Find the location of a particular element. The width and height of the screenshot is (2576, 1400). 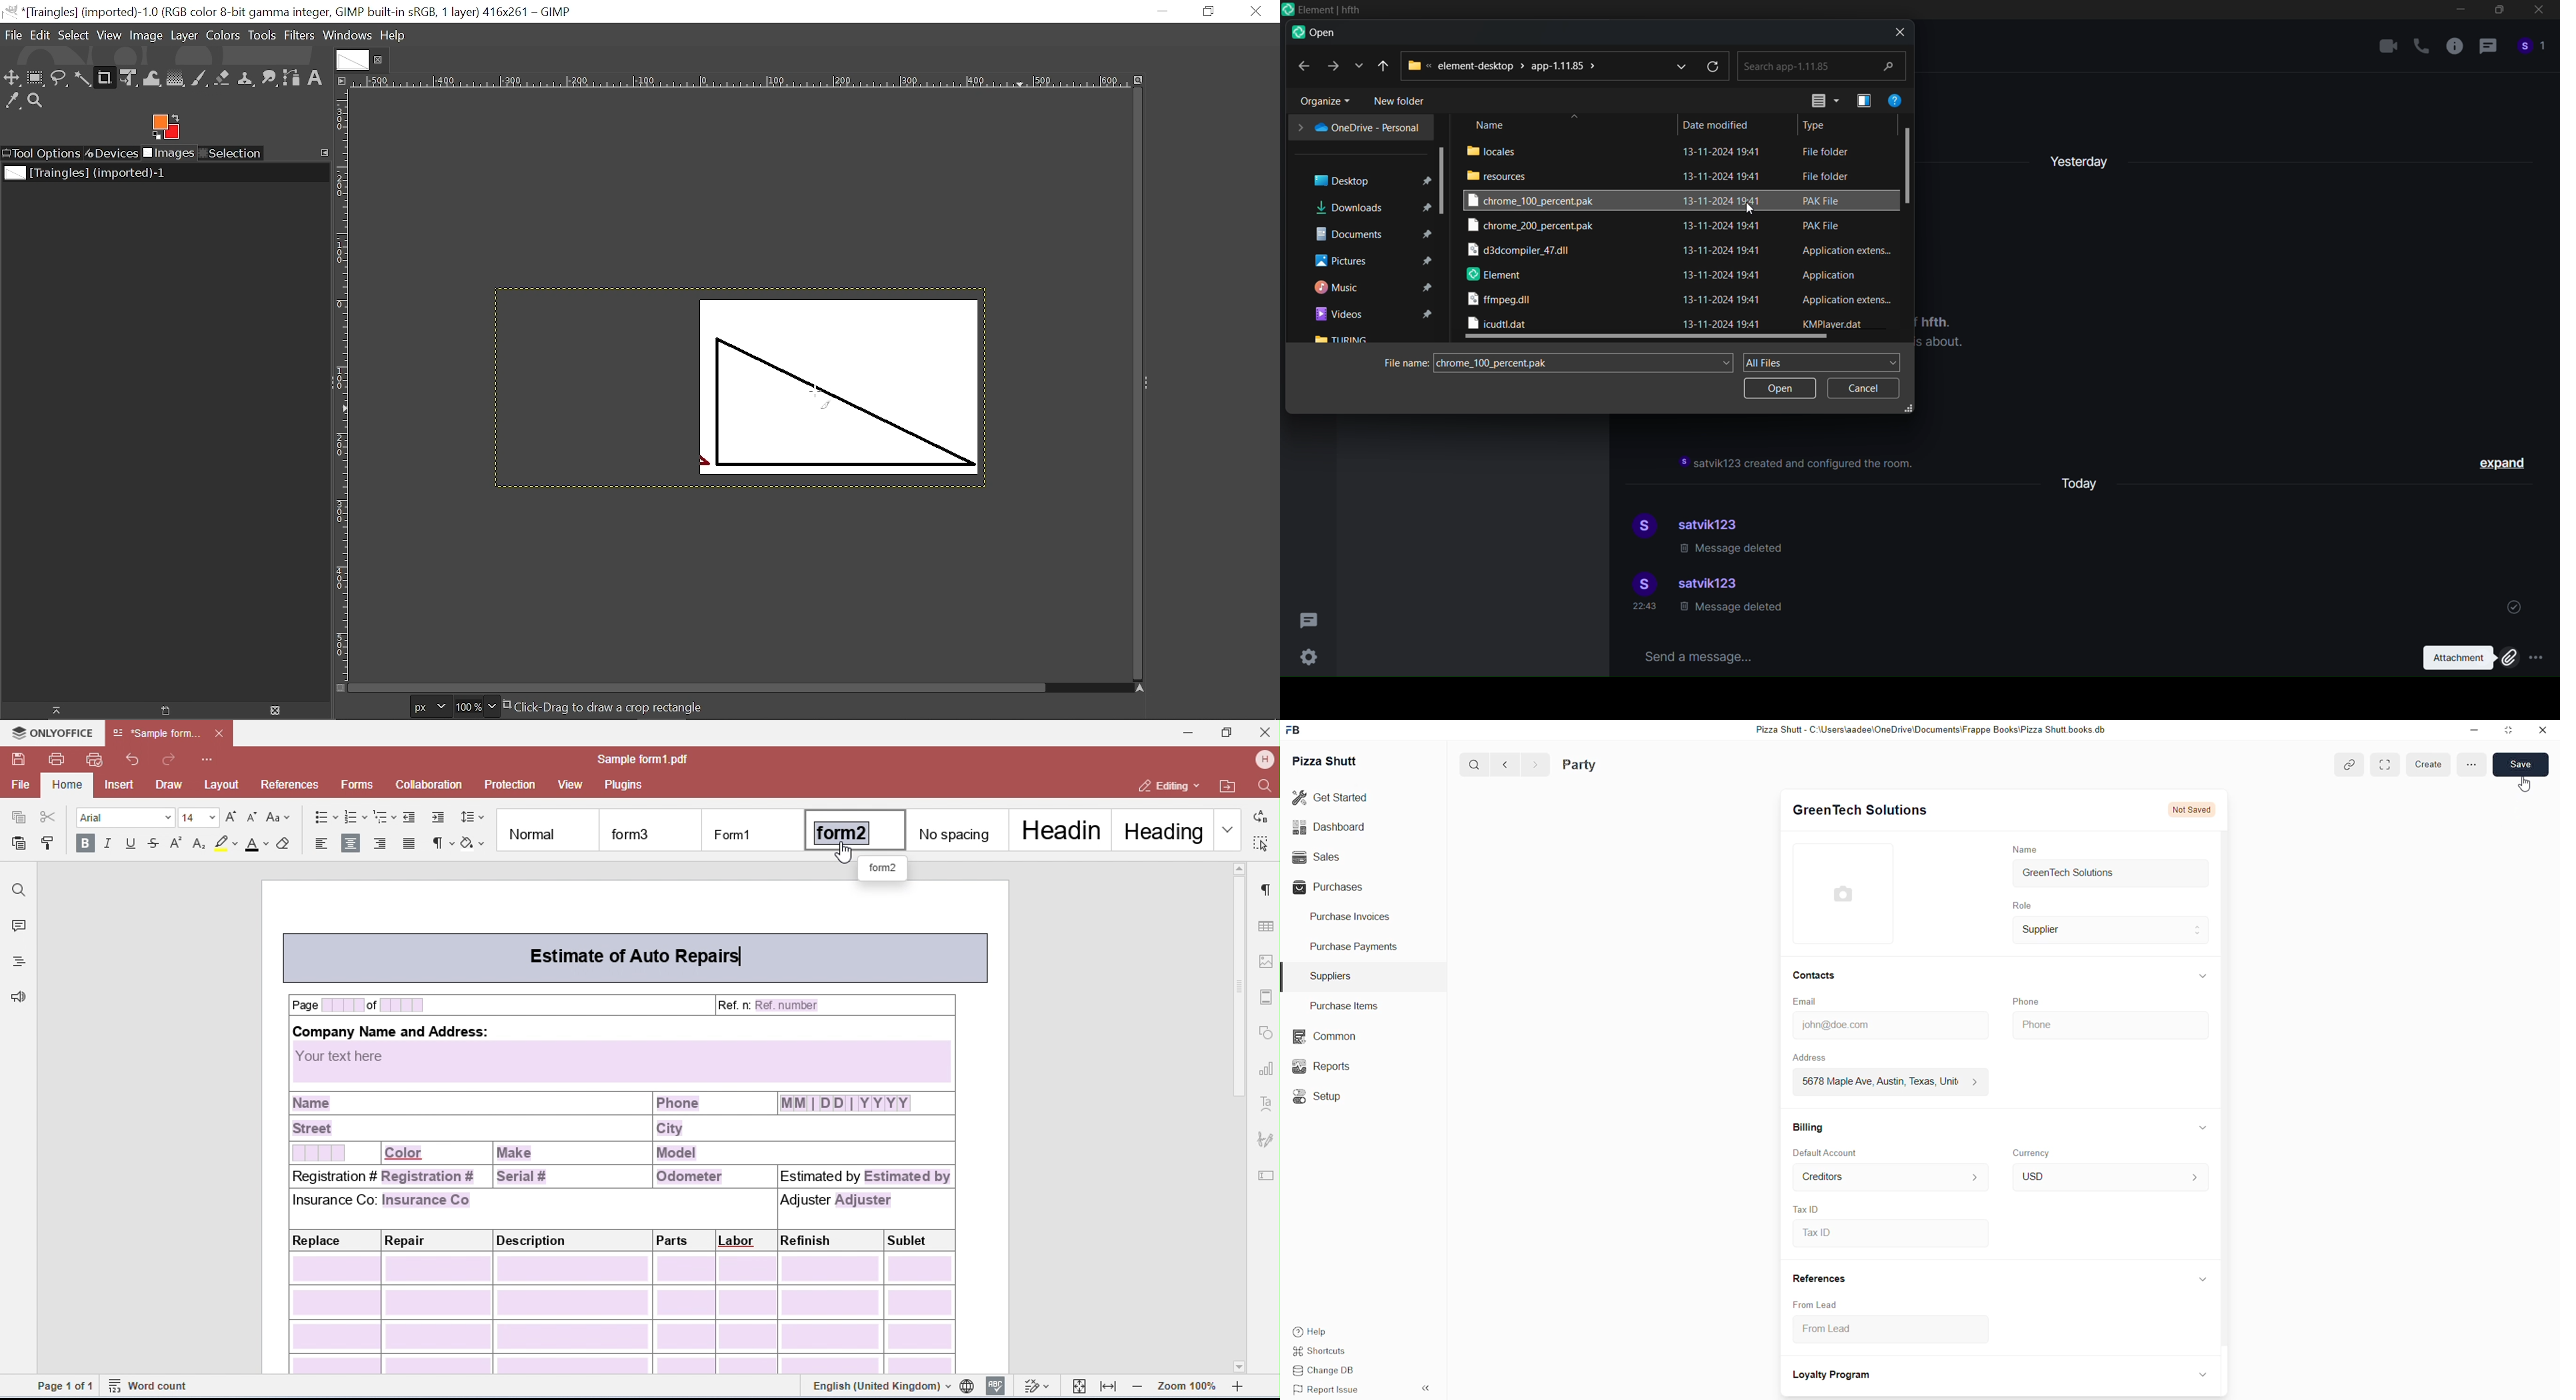

Currency is located at coordinates (2034, 1152).